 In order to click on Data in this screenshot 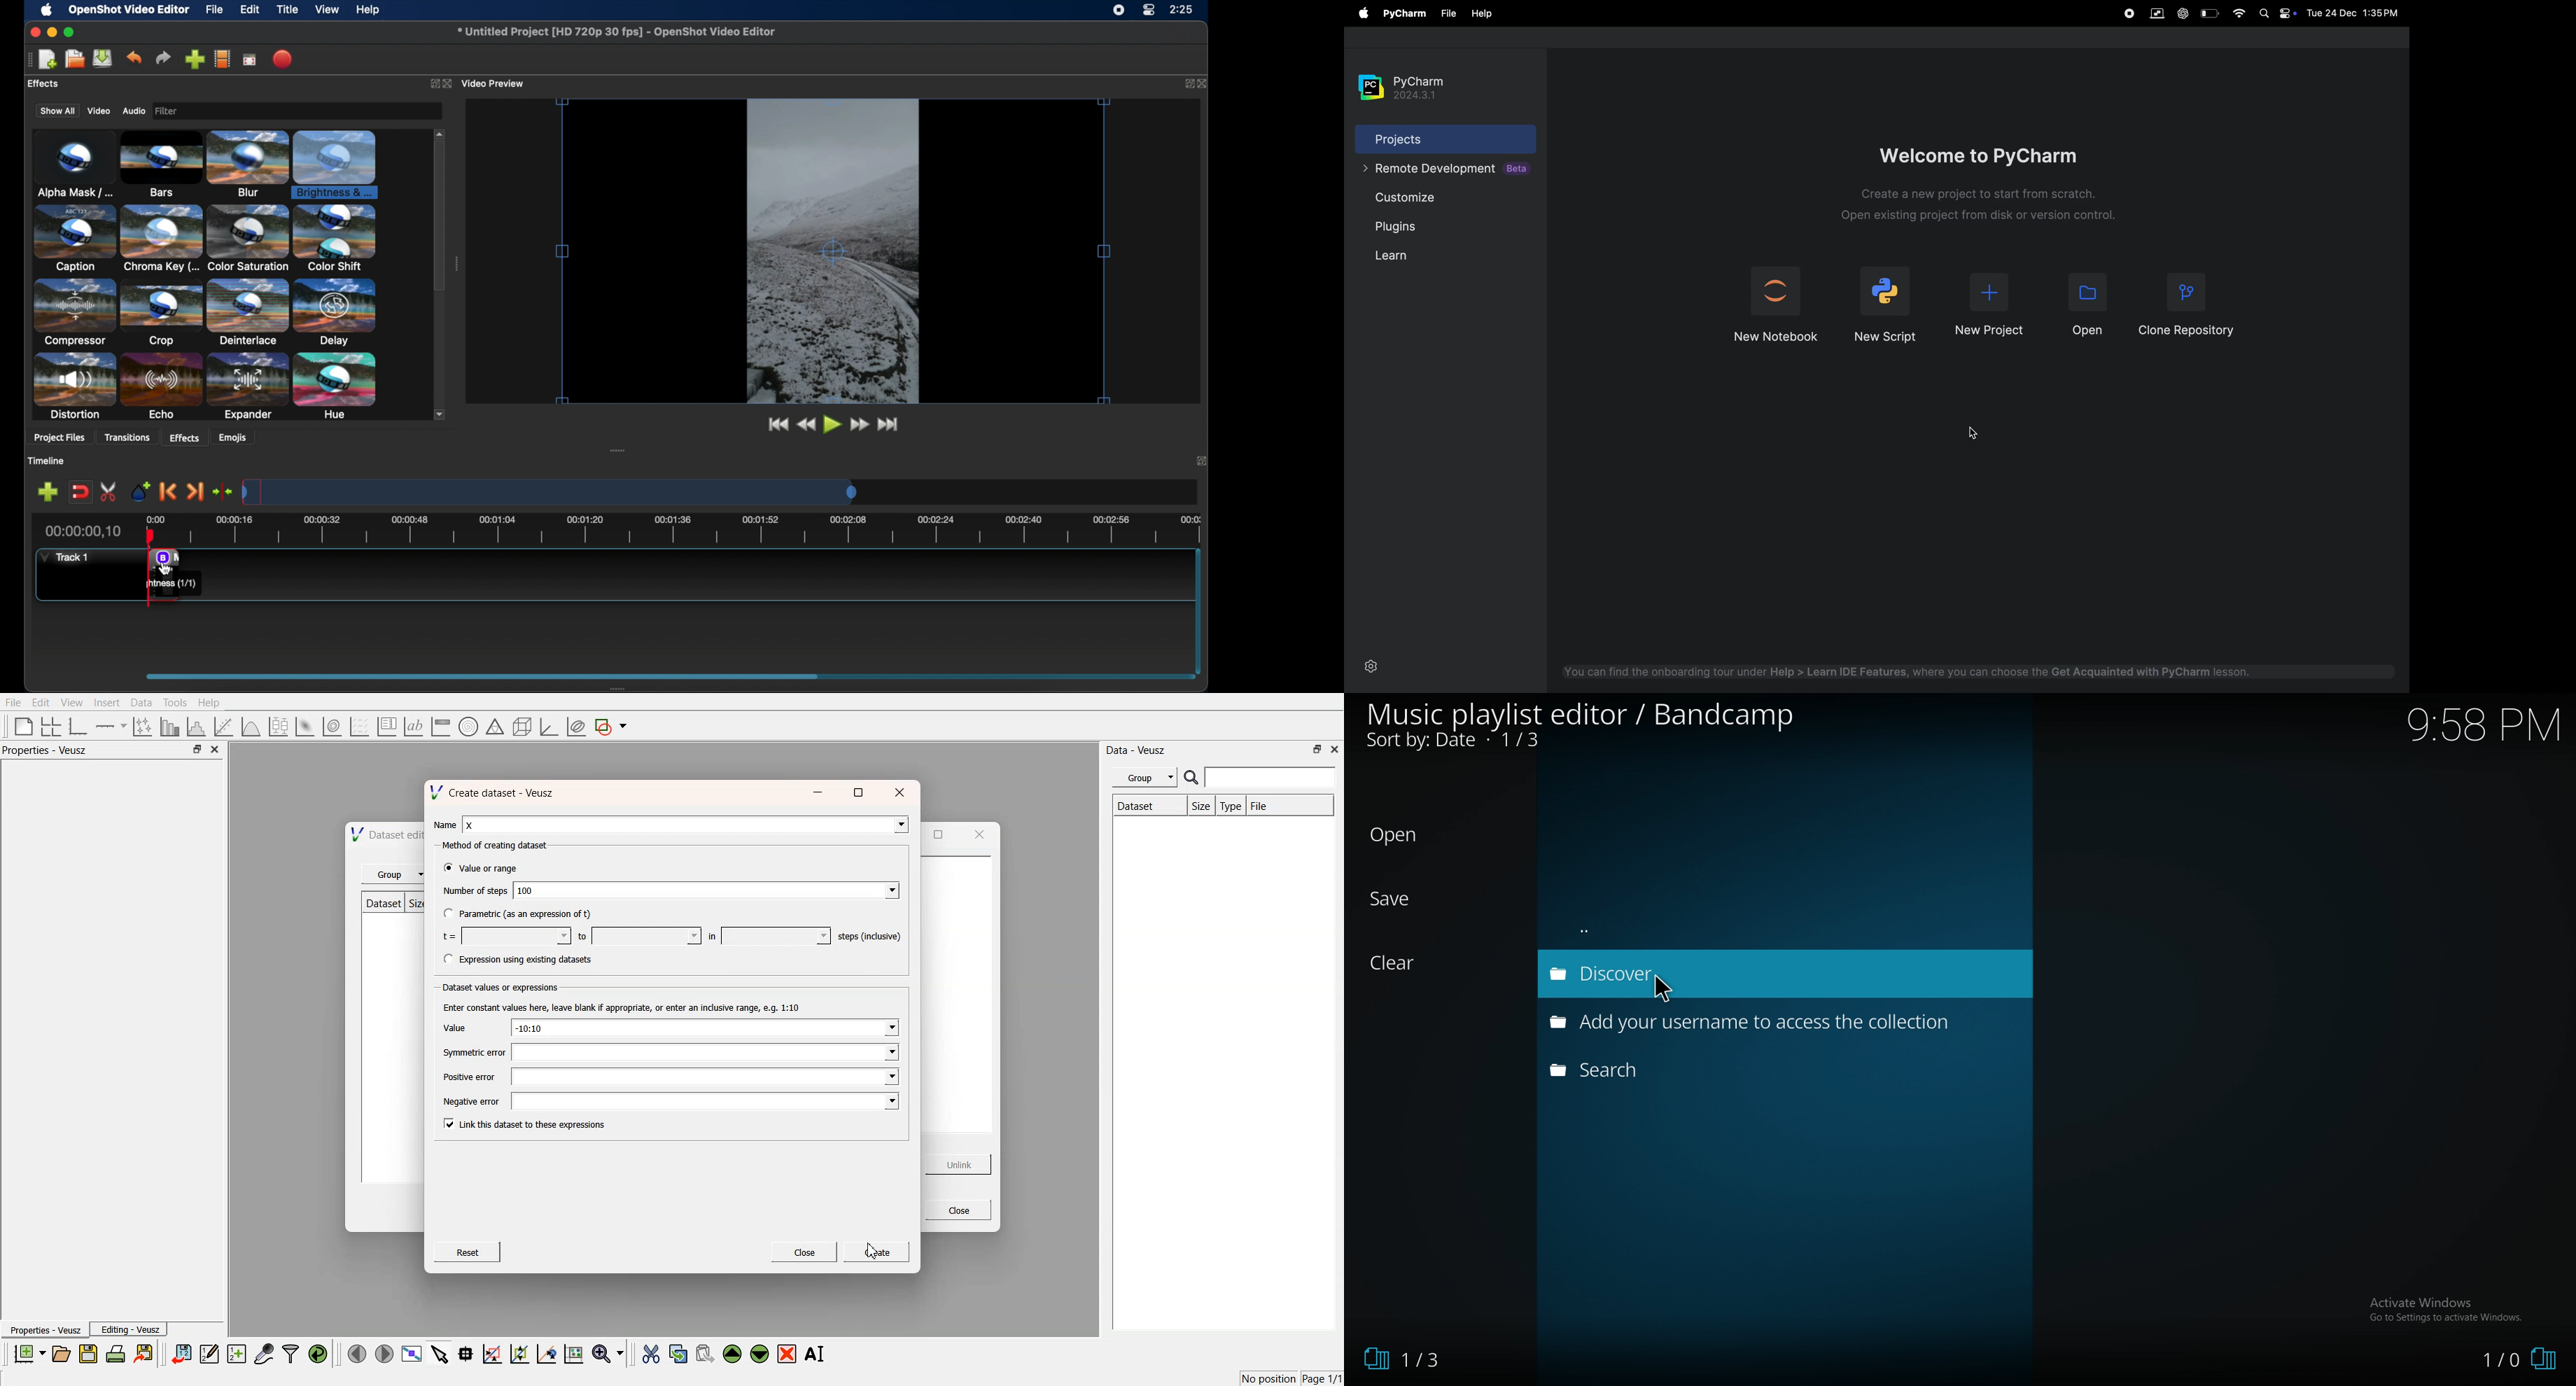, I will do `click(141, 703)`.